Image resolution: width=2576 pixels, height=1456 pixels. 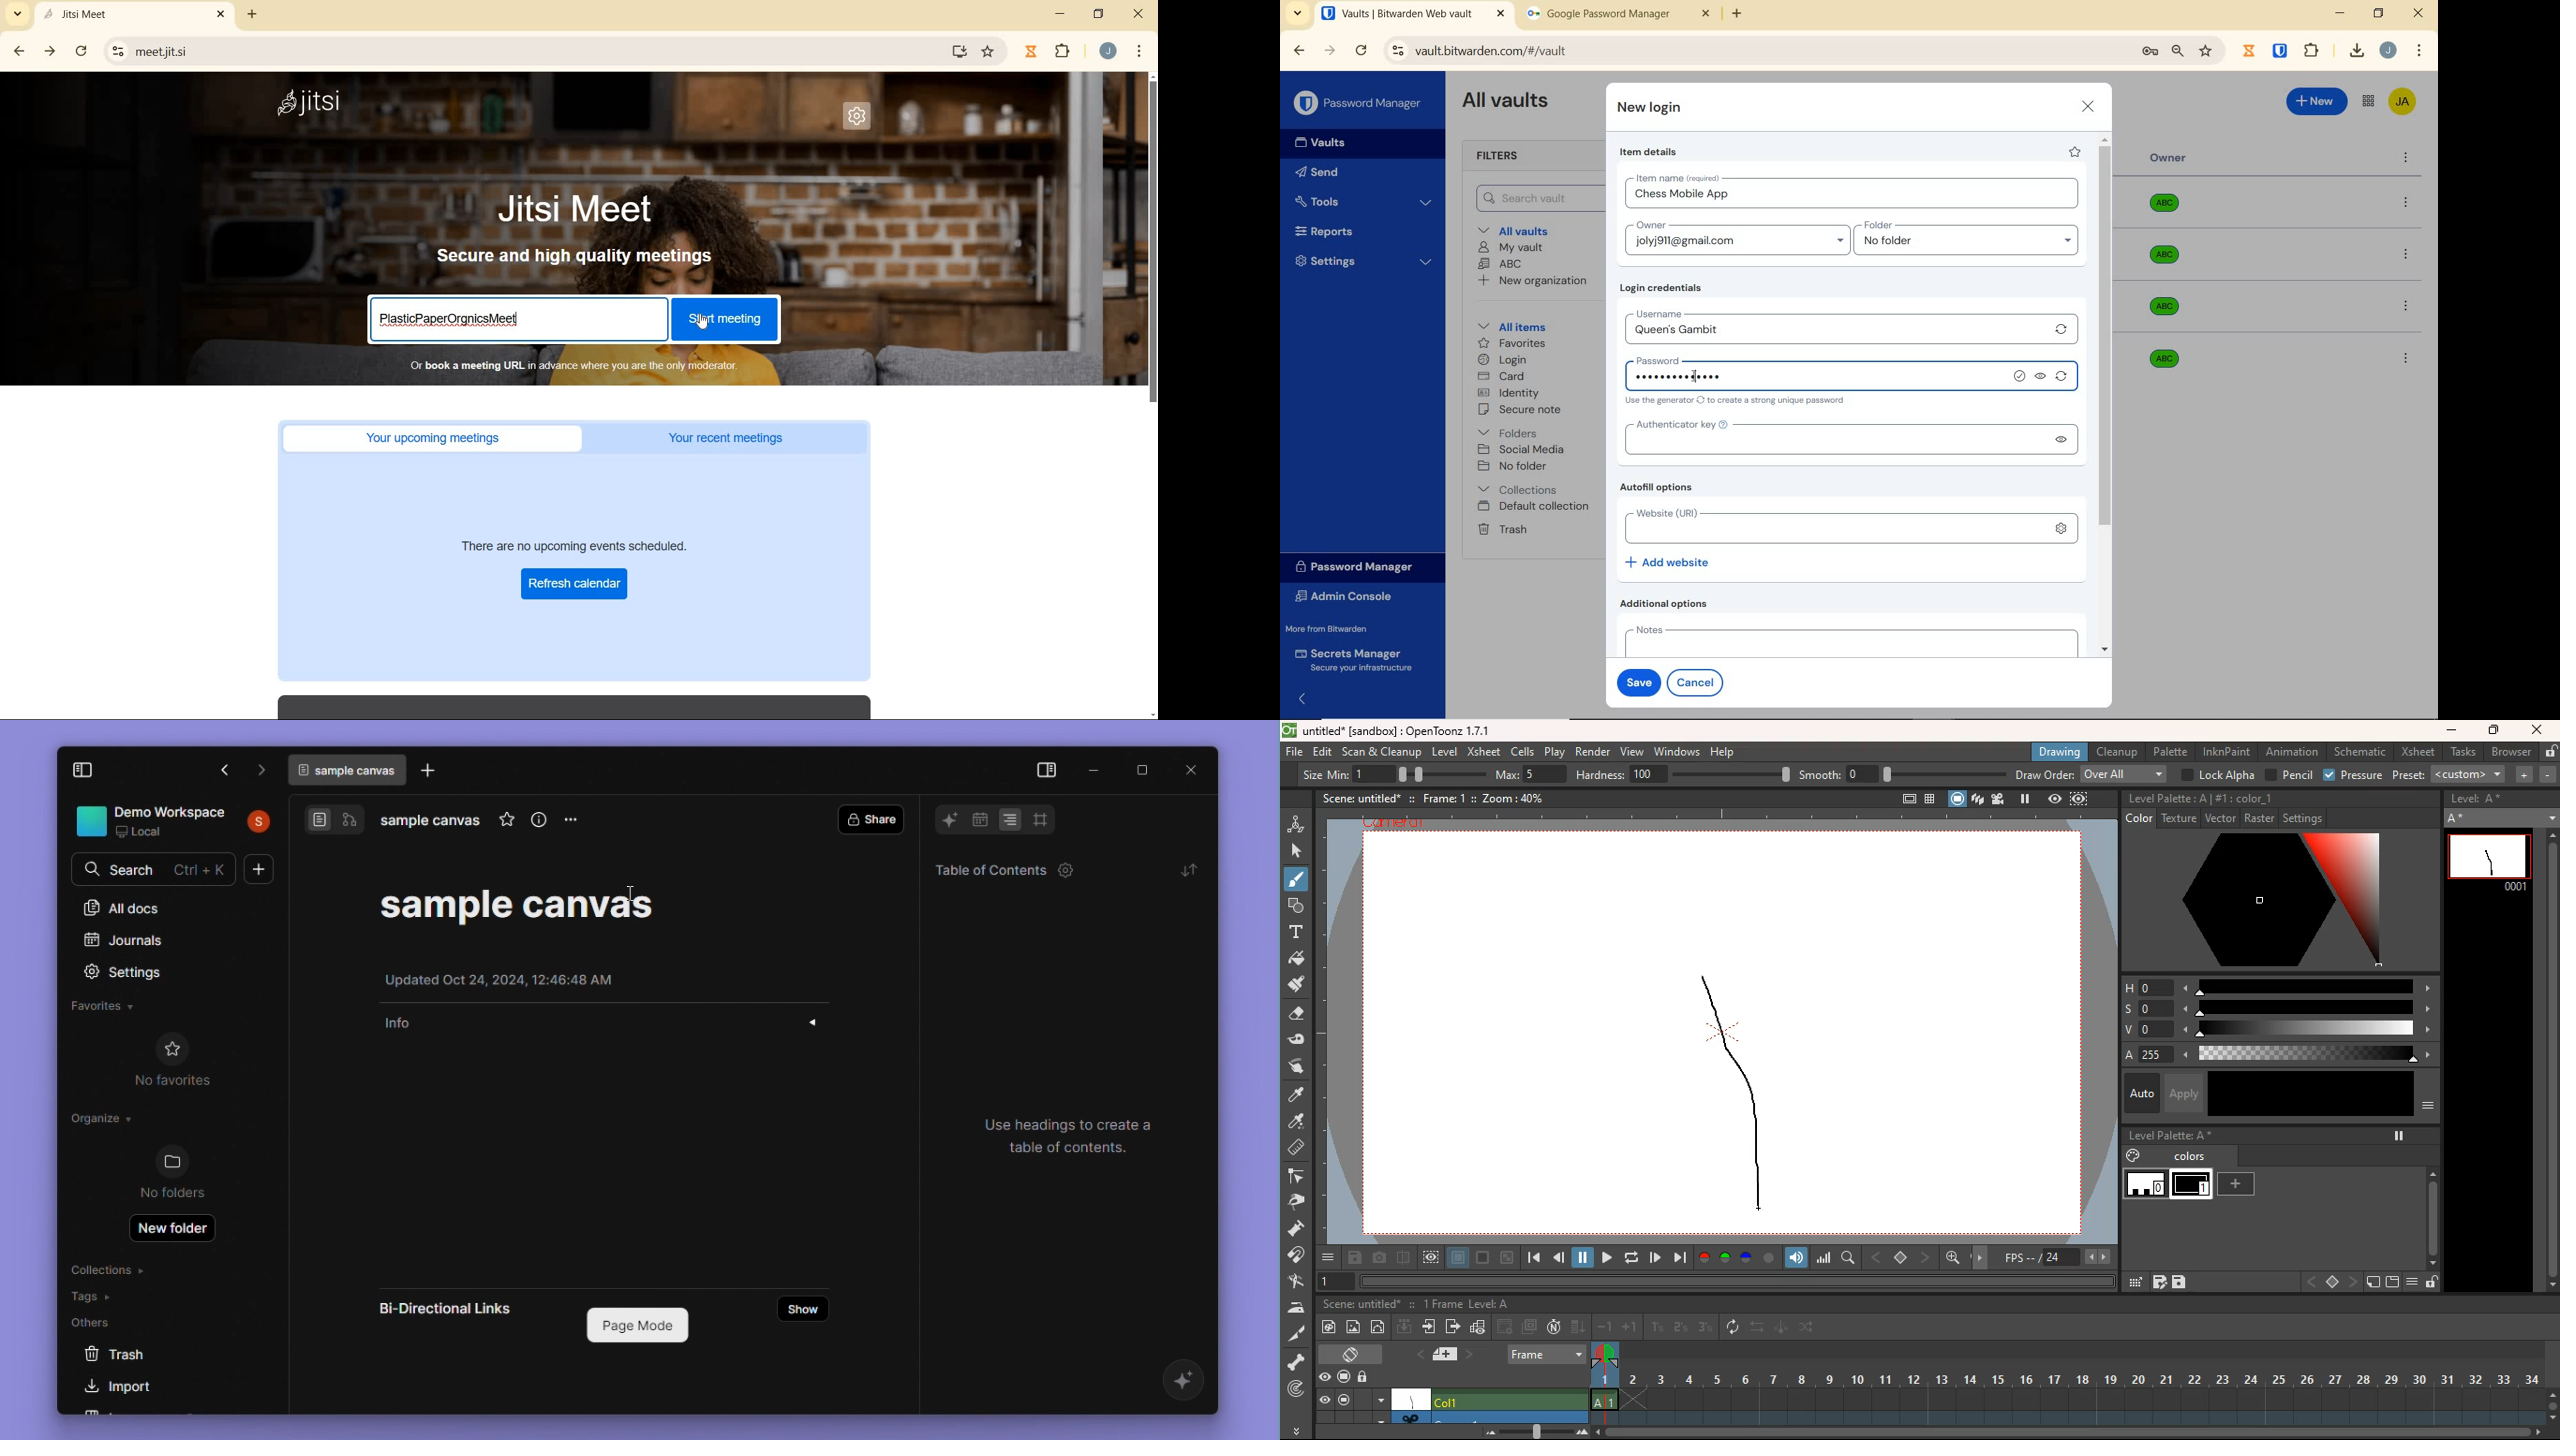 What do you see at coordinates (1325, 1401) in the screenshot?
I see `eye` at bounding box center [1325, 1401].